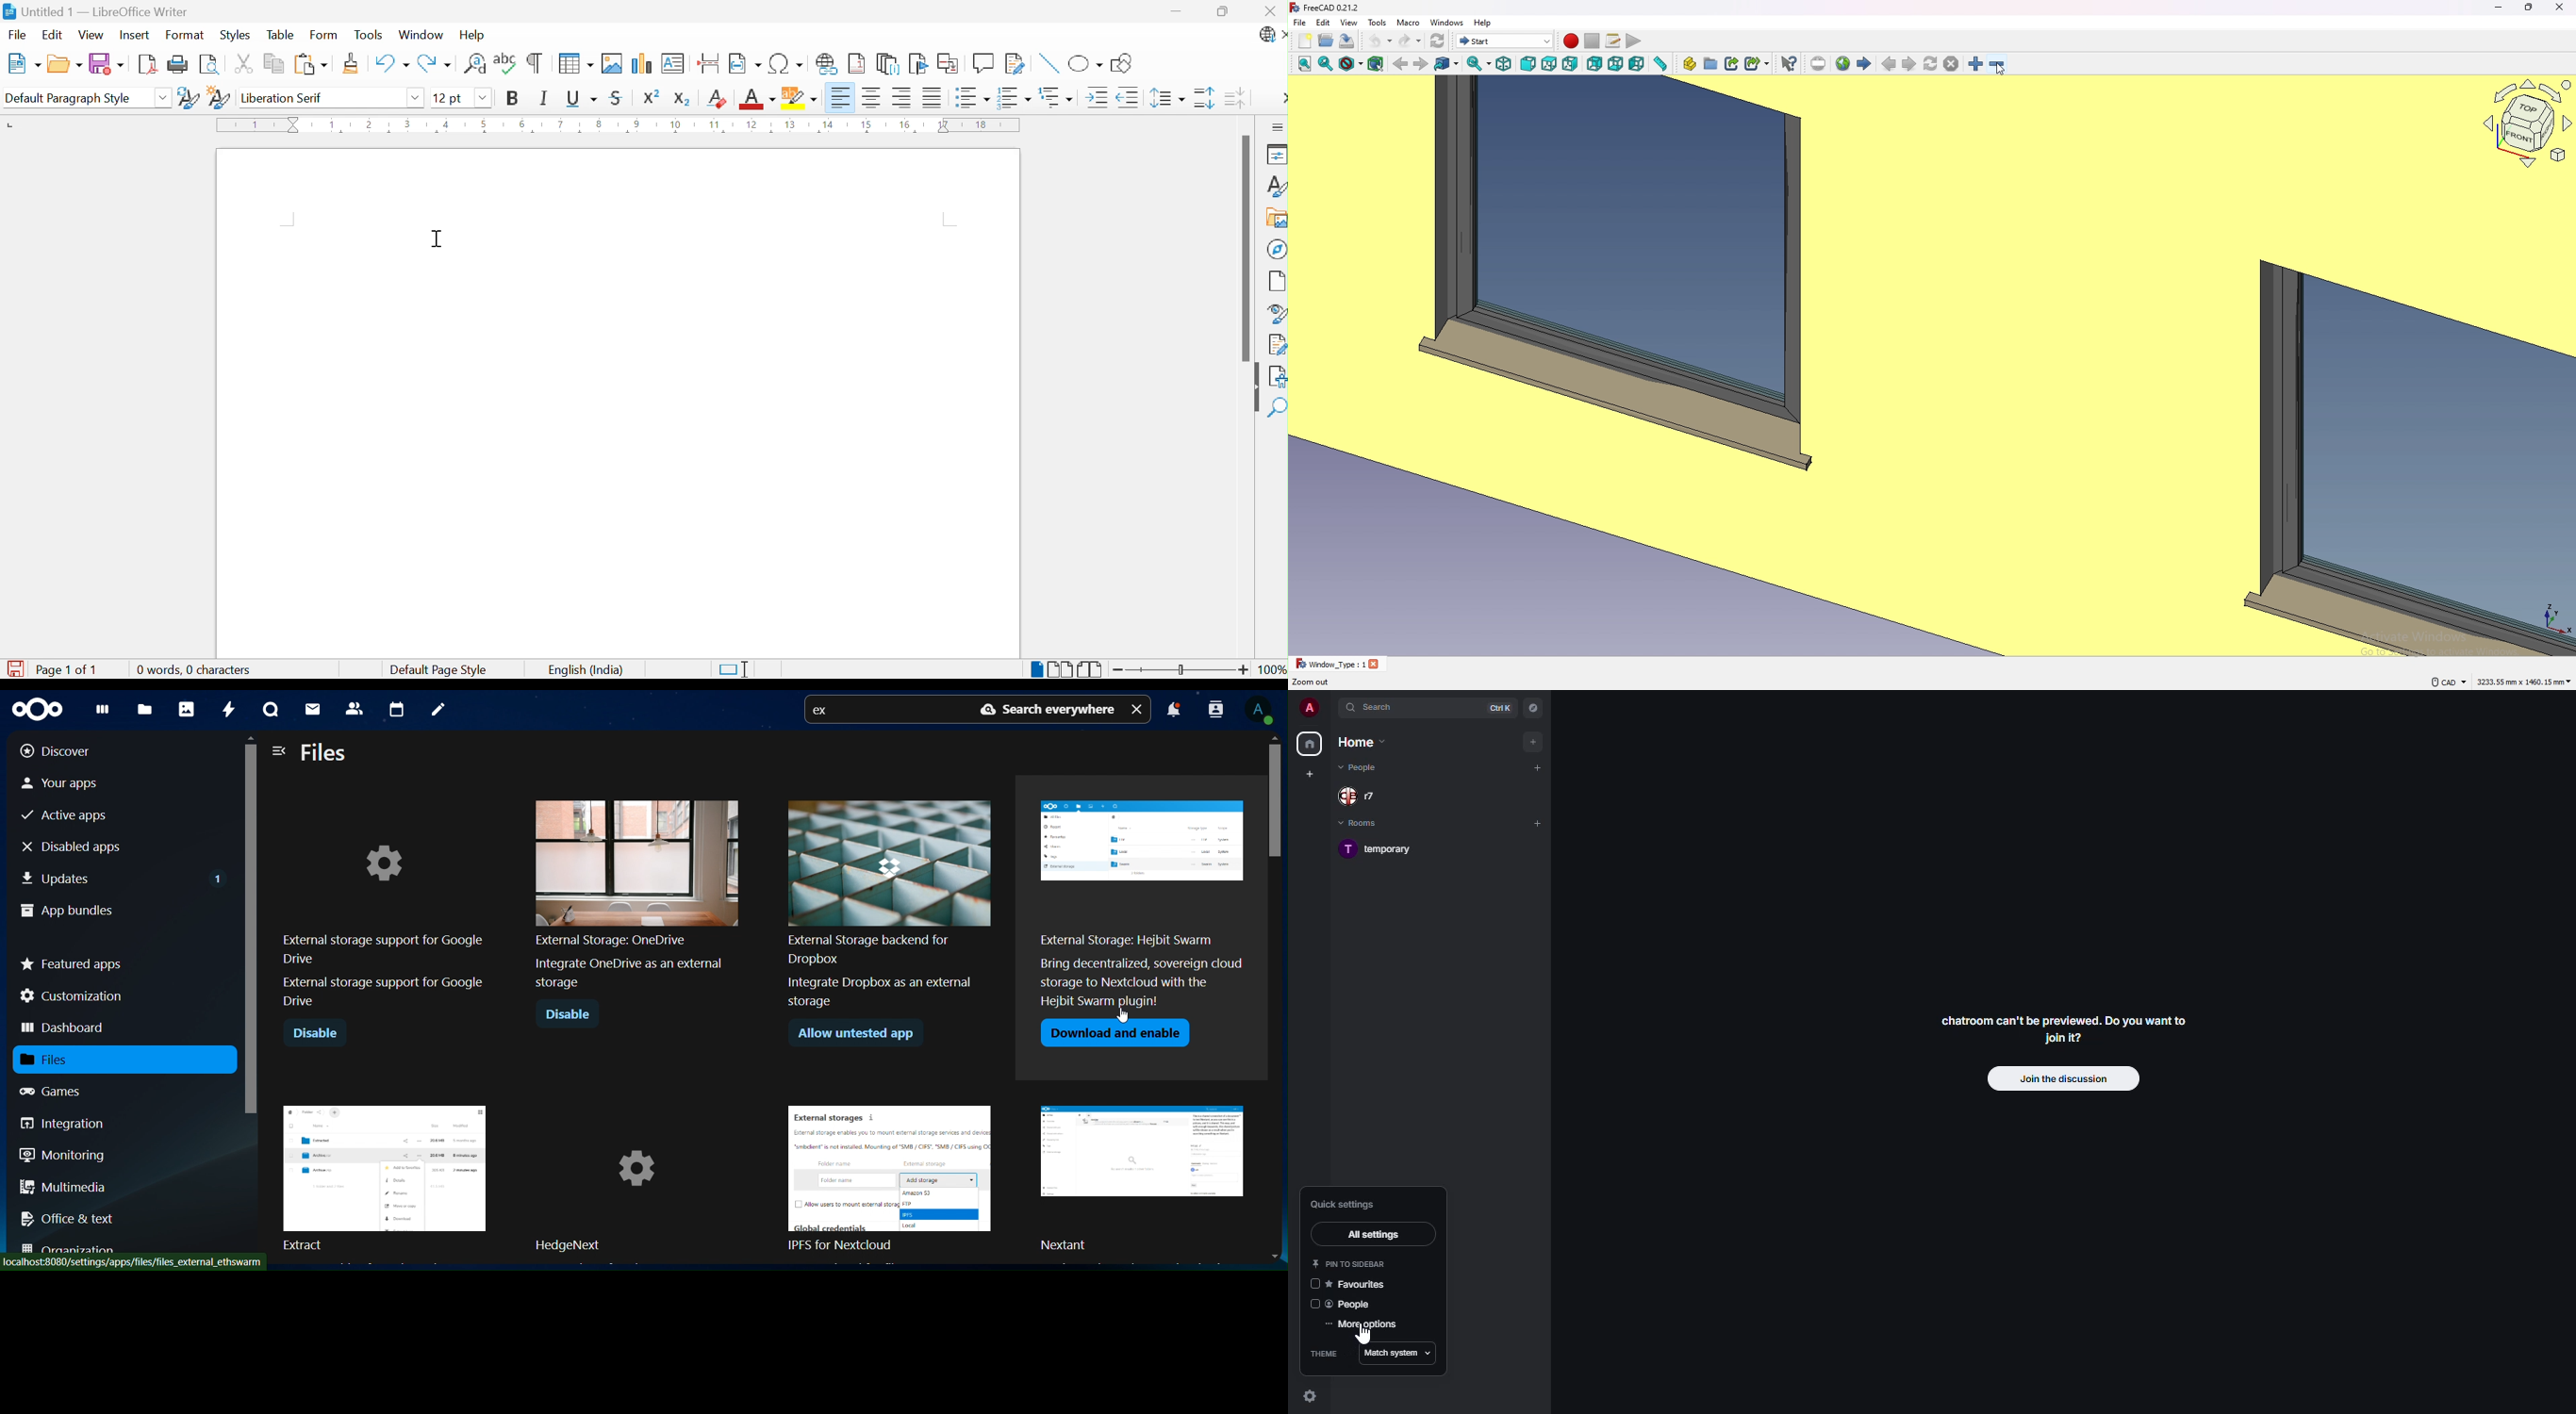 This screenshot has width=2576, height=1428. What do you see at coordinates (65, 63) in the screenshot?
I see `Open` at bounding box center [65, 63].